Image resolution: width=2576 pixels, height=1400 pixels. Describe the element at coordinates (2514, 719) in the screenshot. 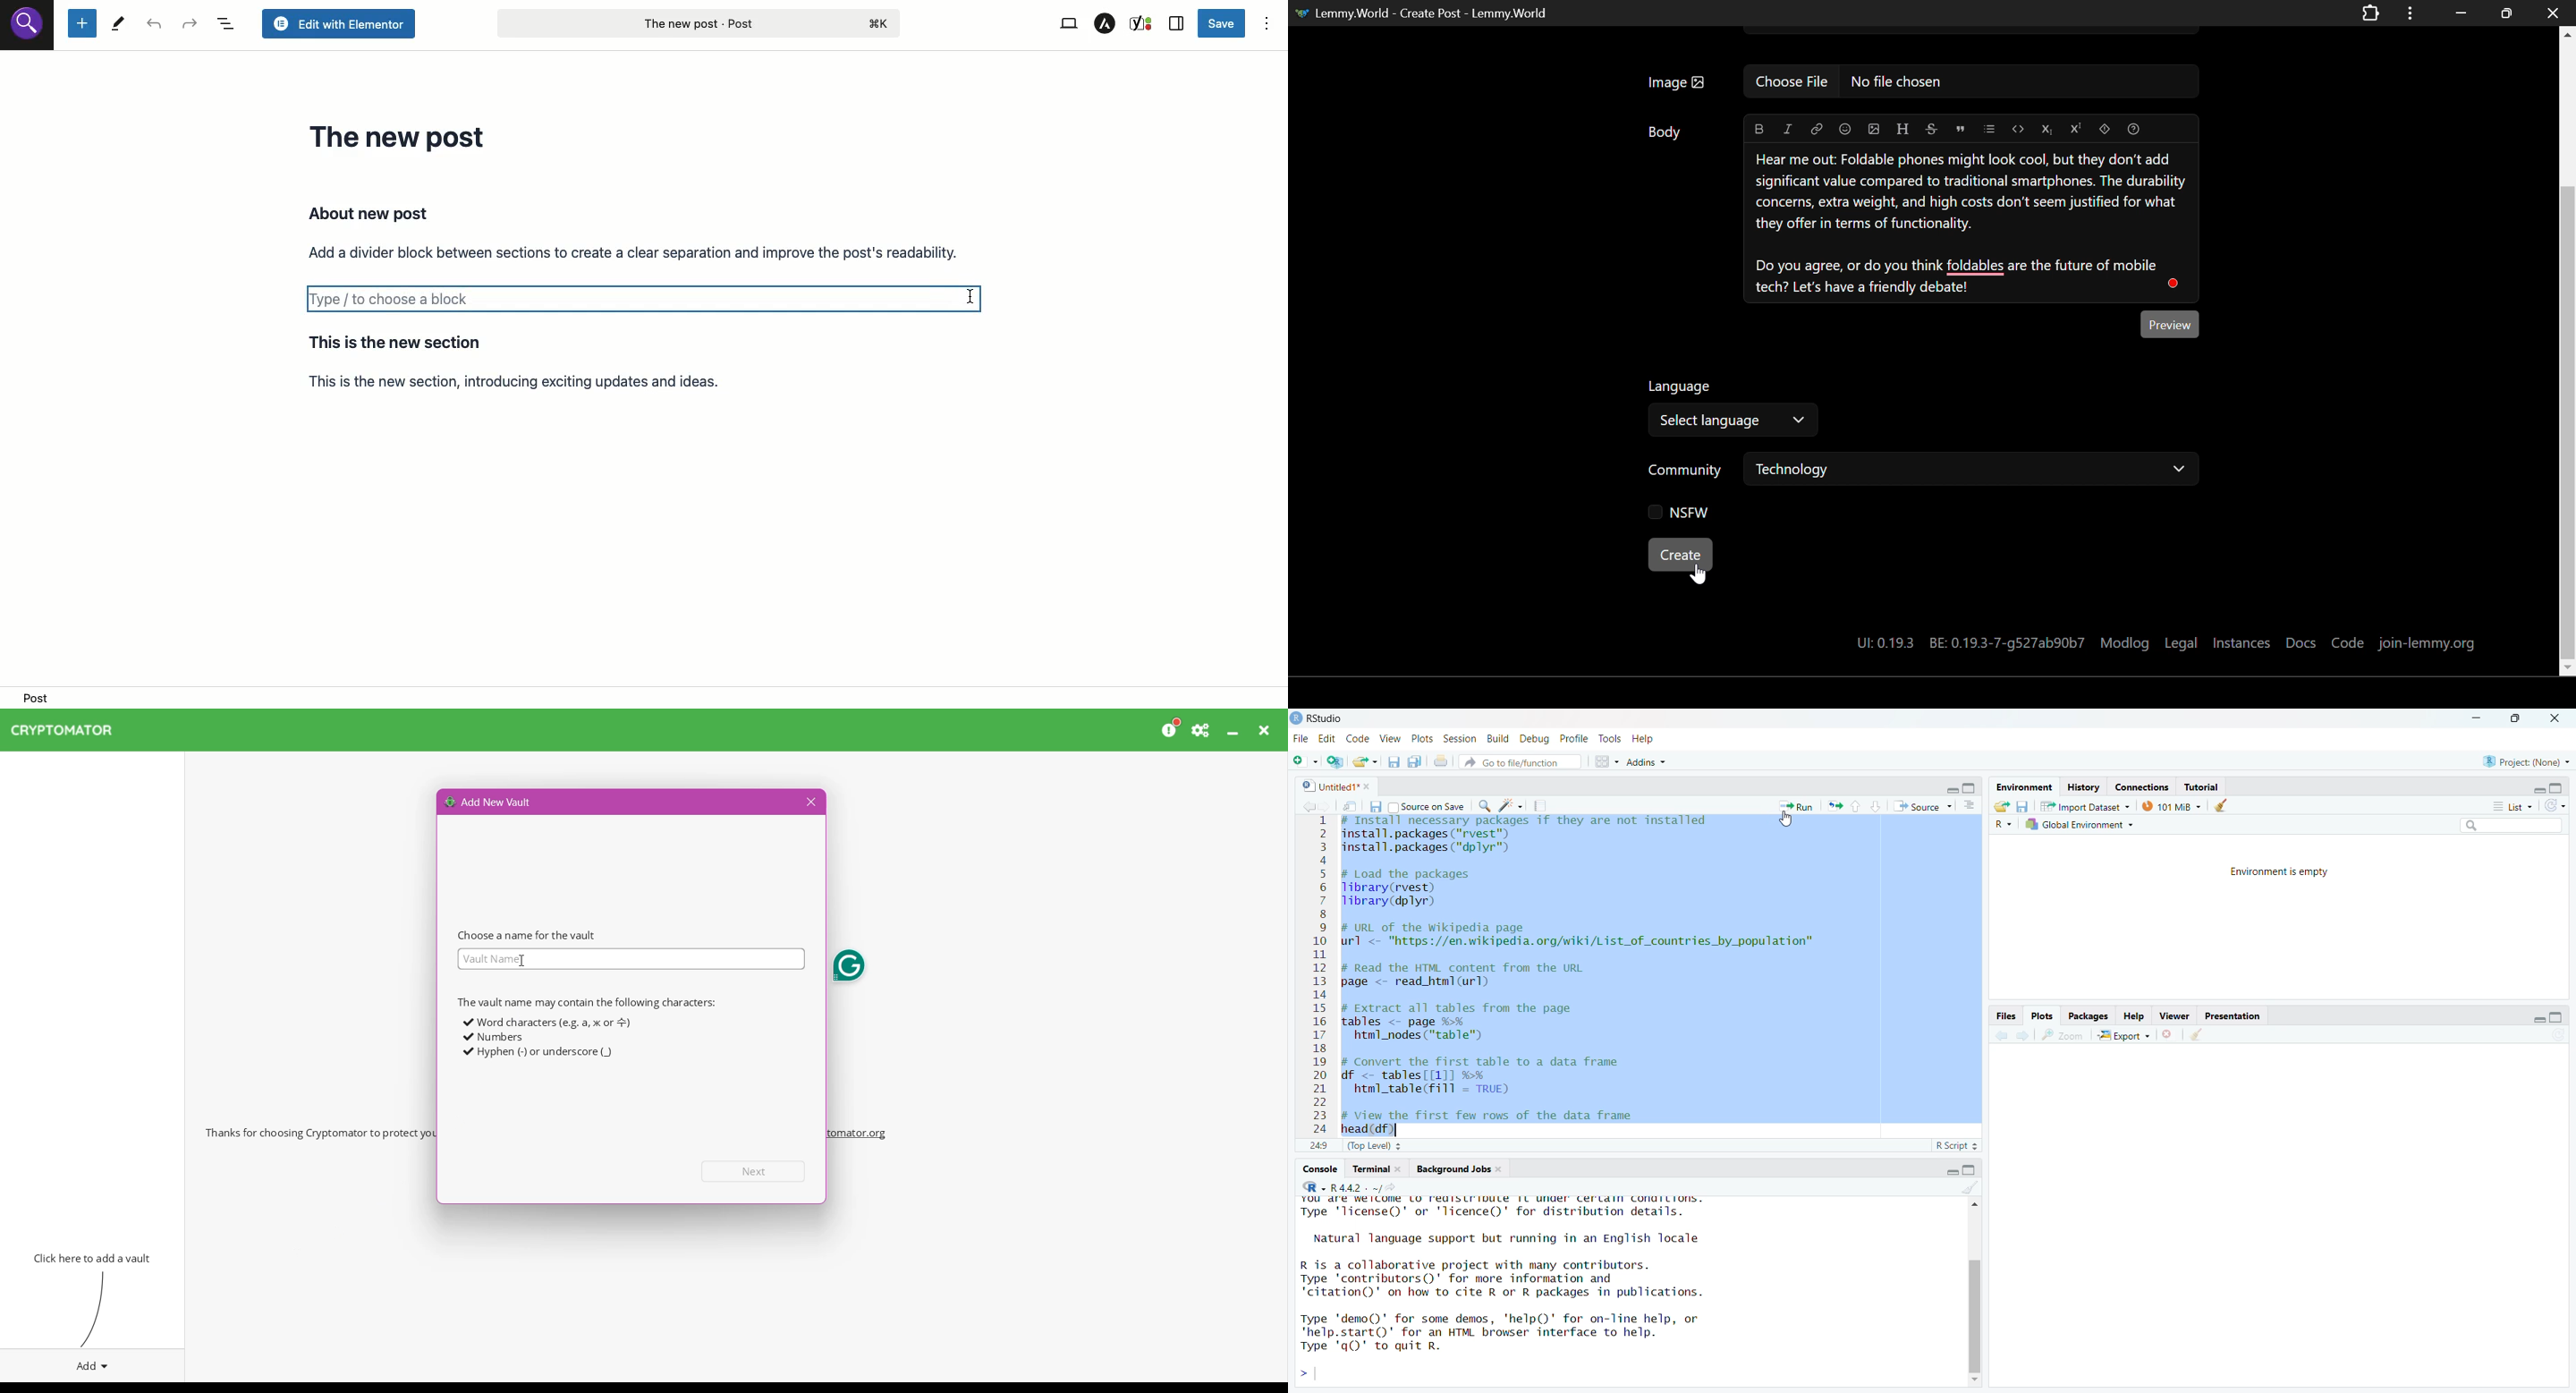

I see `resize` at that location.